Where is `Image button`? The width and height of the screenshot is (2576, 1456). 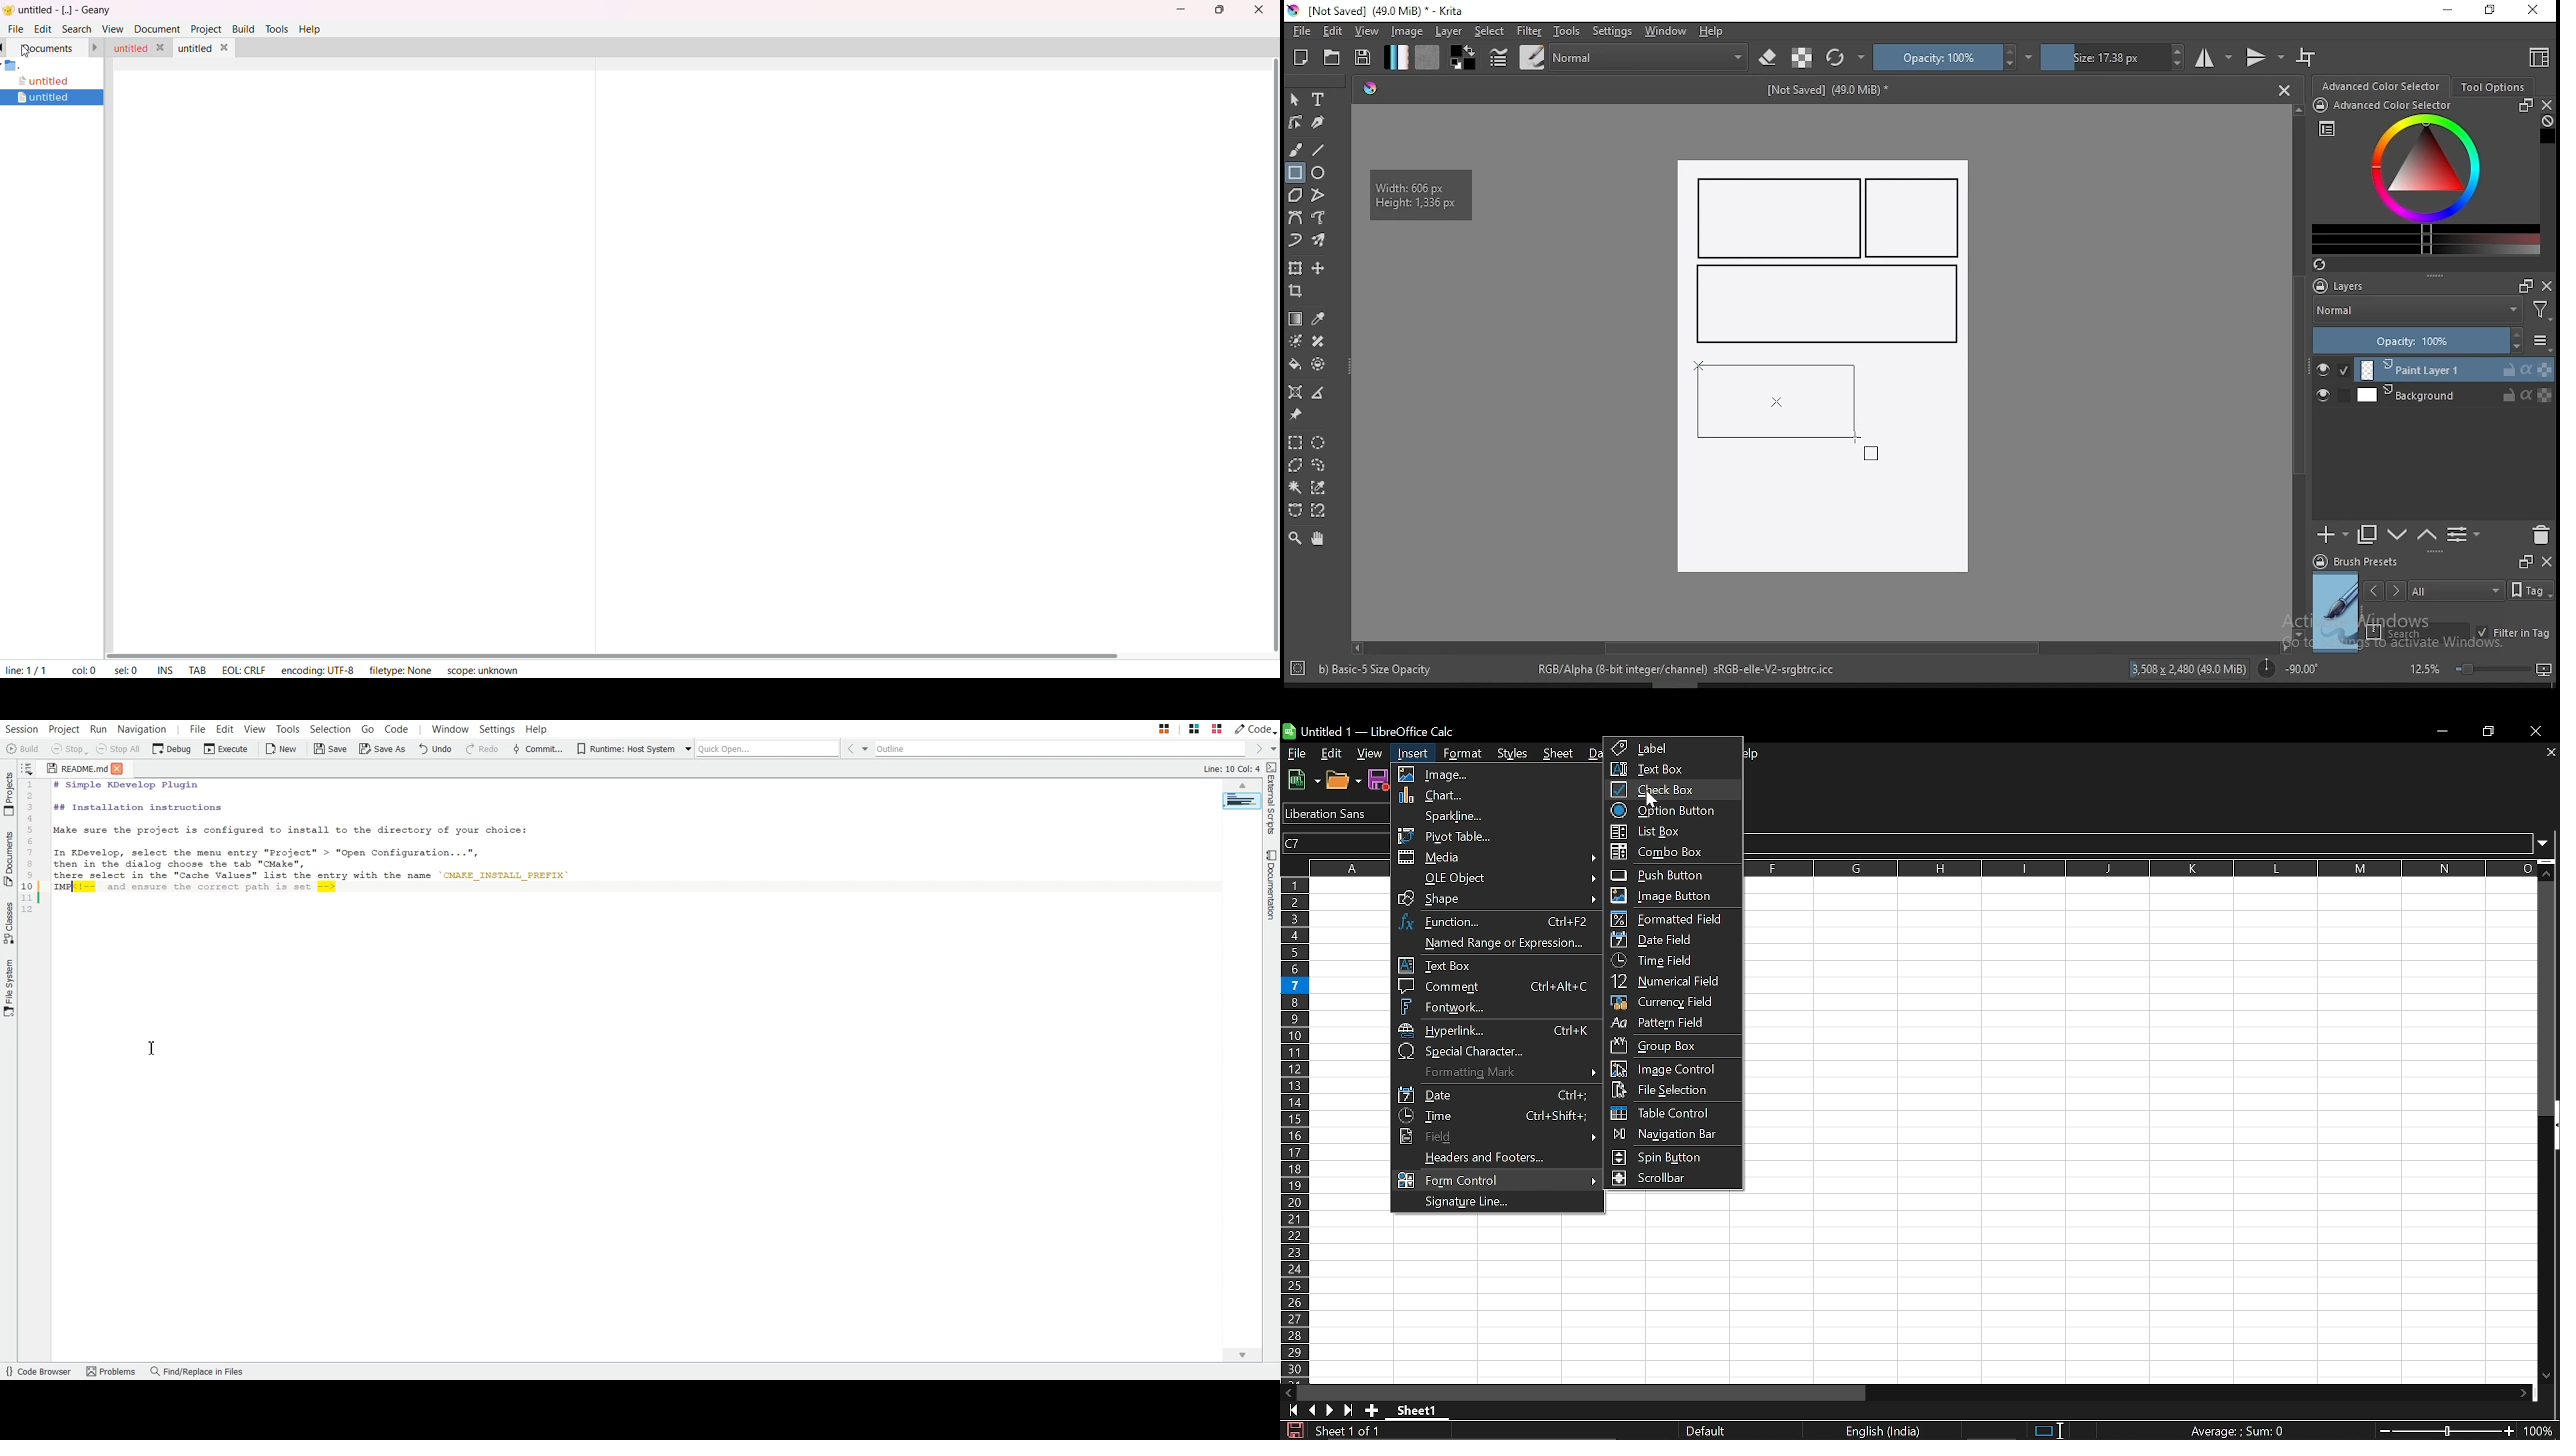
Image button is located at coordinates (1667, 895).